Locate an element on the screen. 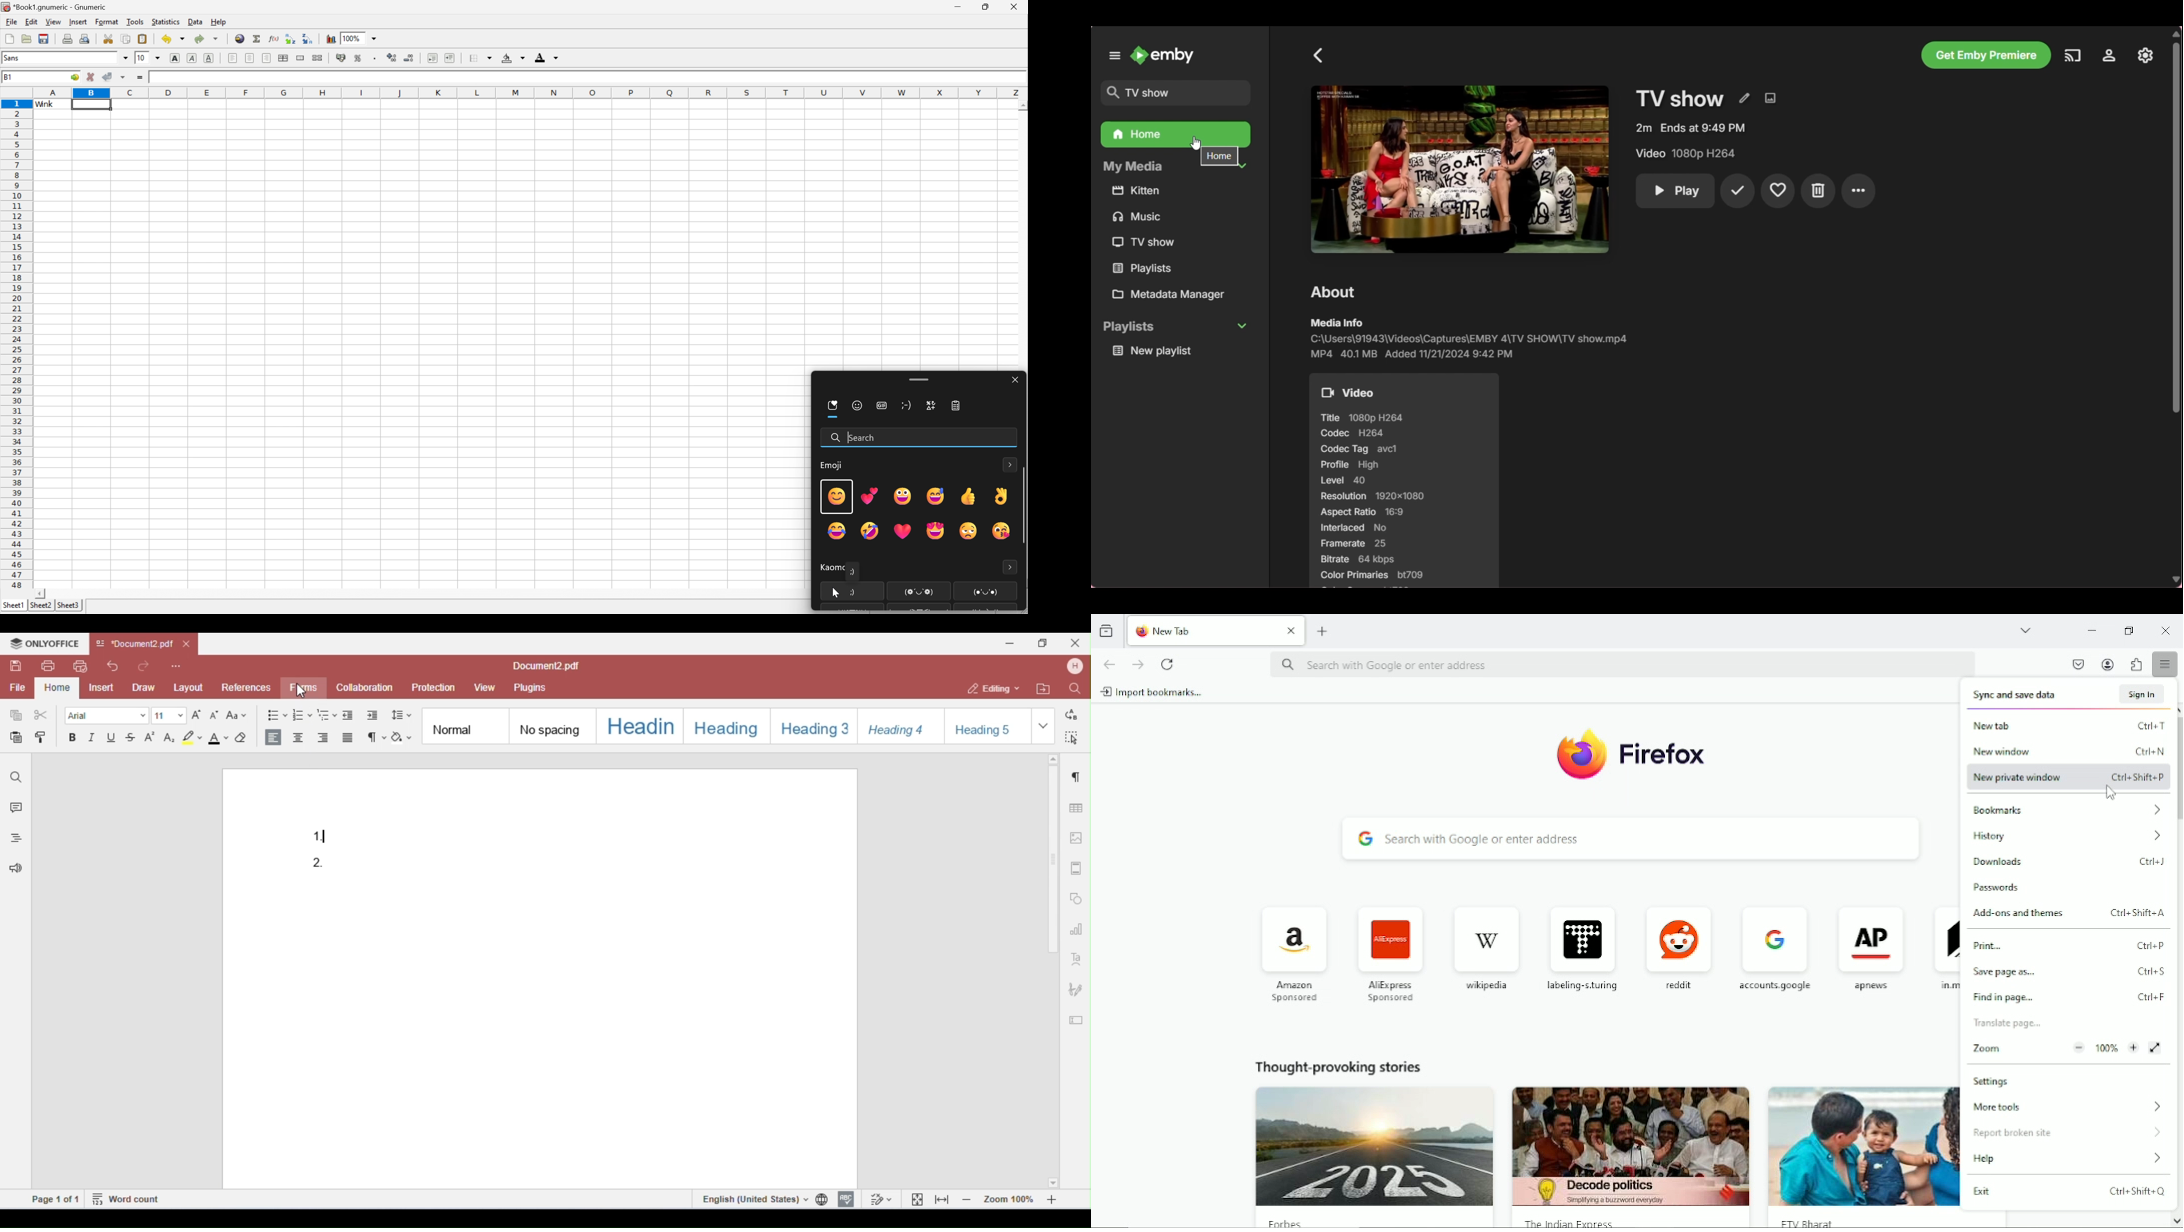 This screenshot has width=2184, height=1232. search with google or enter address is located at coordinates (1623, 664).